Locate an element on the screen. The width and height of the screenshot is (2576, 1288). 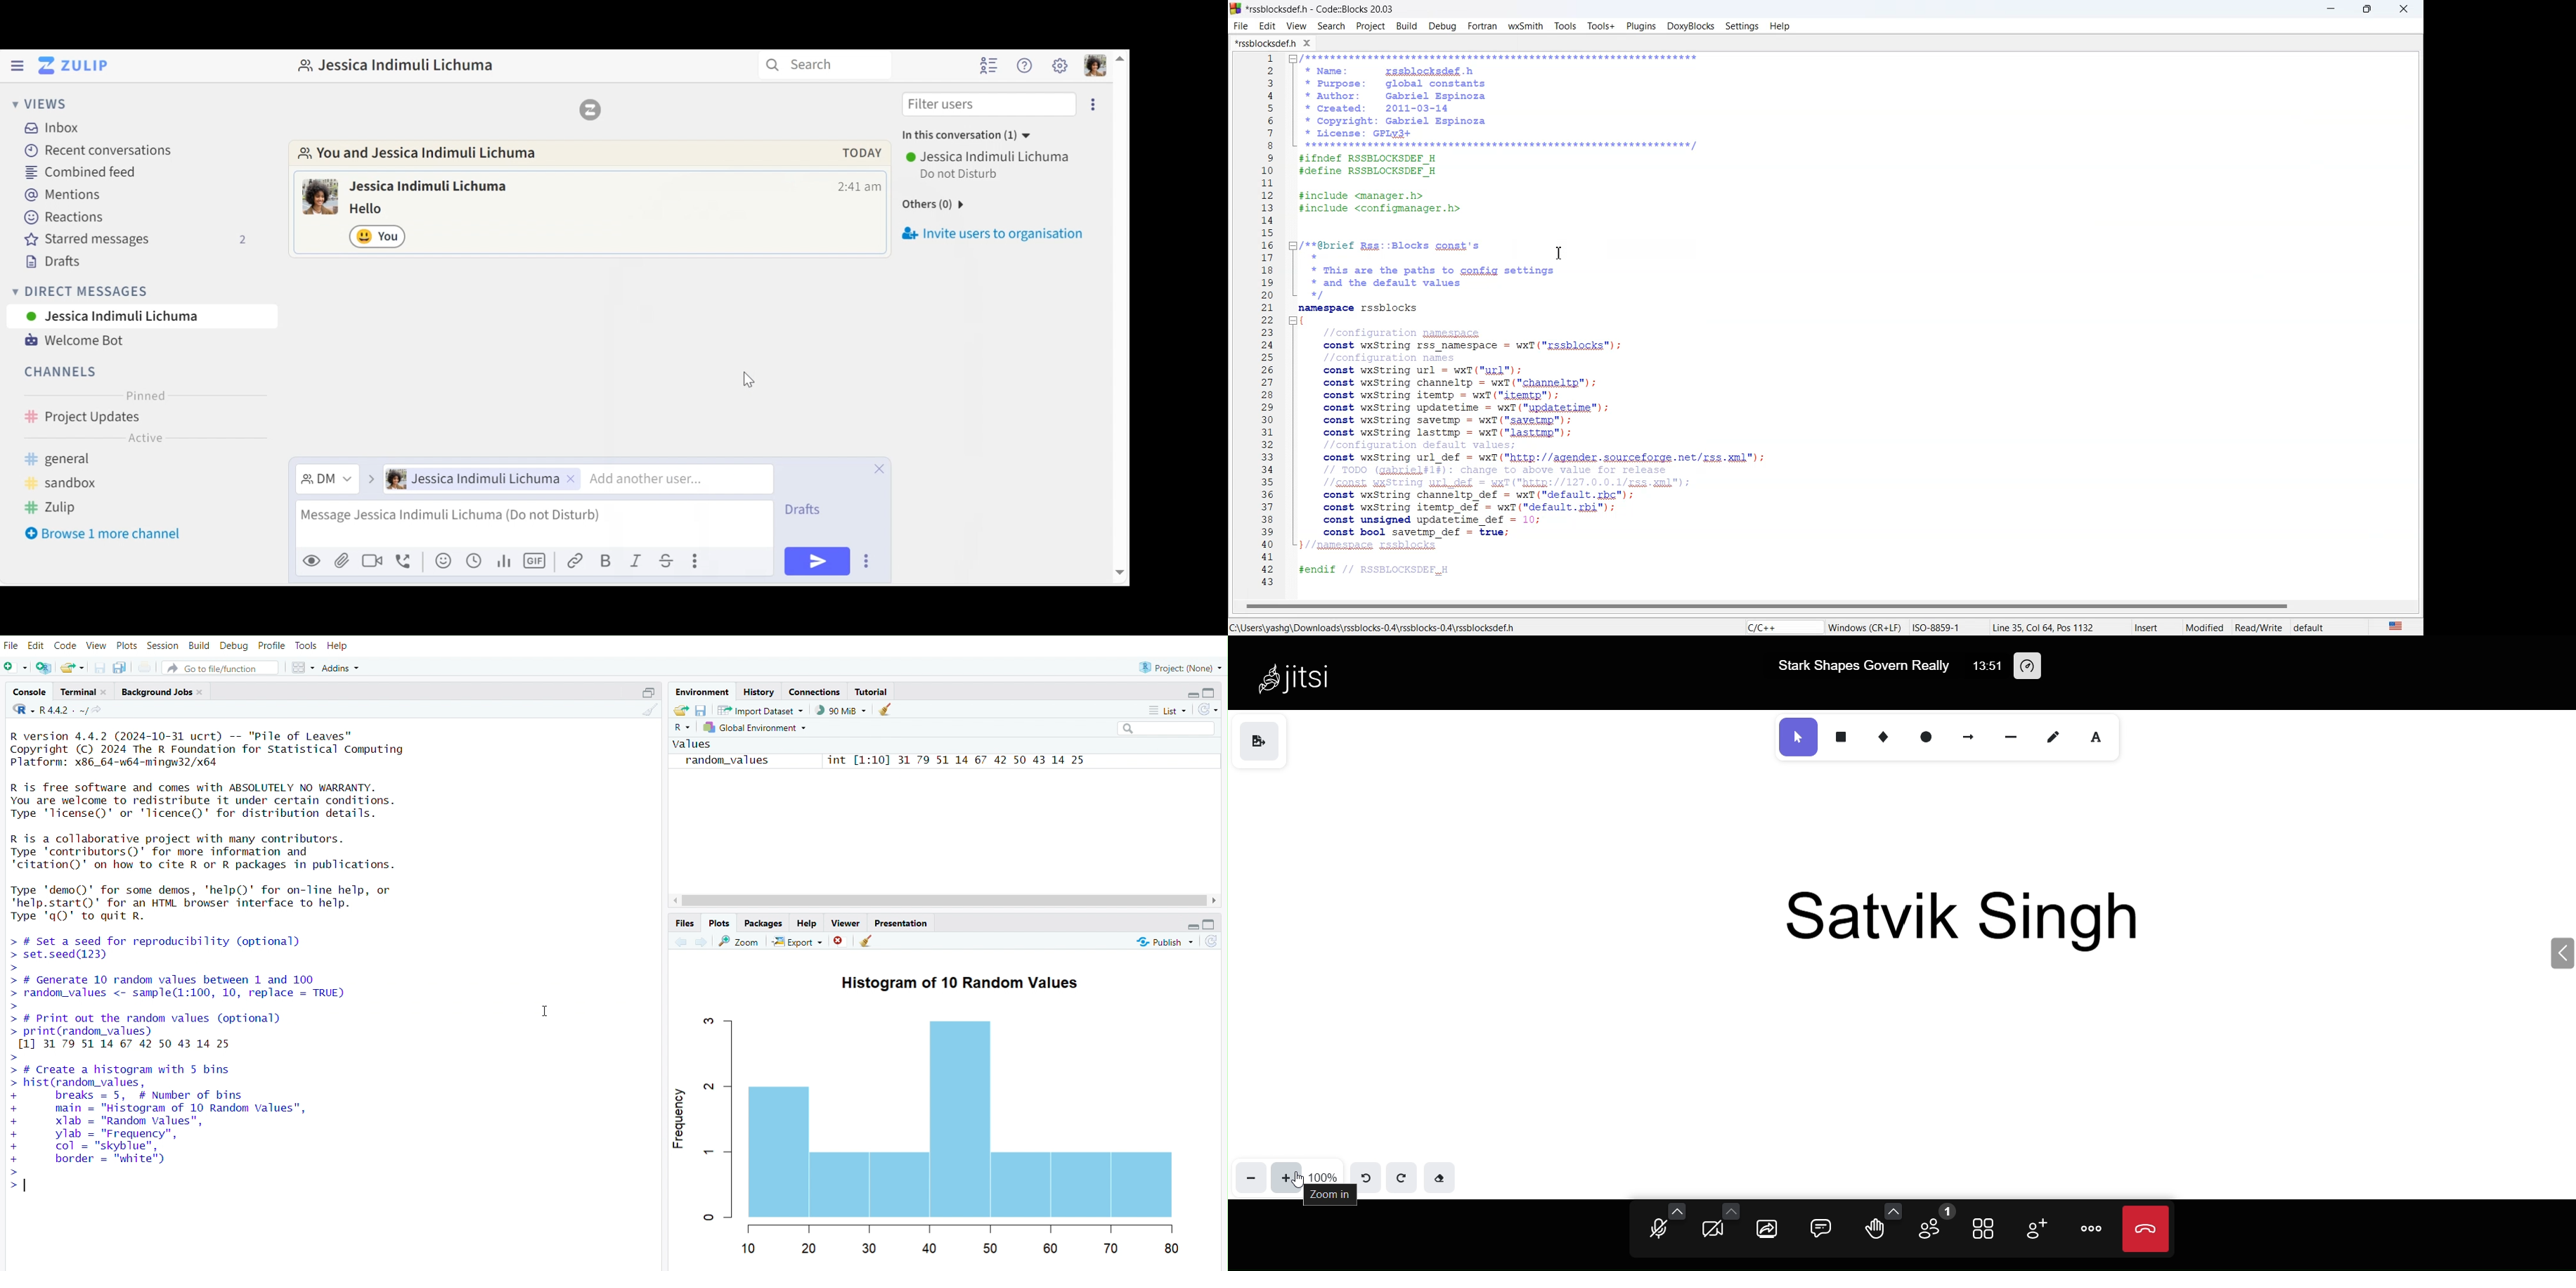
default is located at coordinates (2326, 625).